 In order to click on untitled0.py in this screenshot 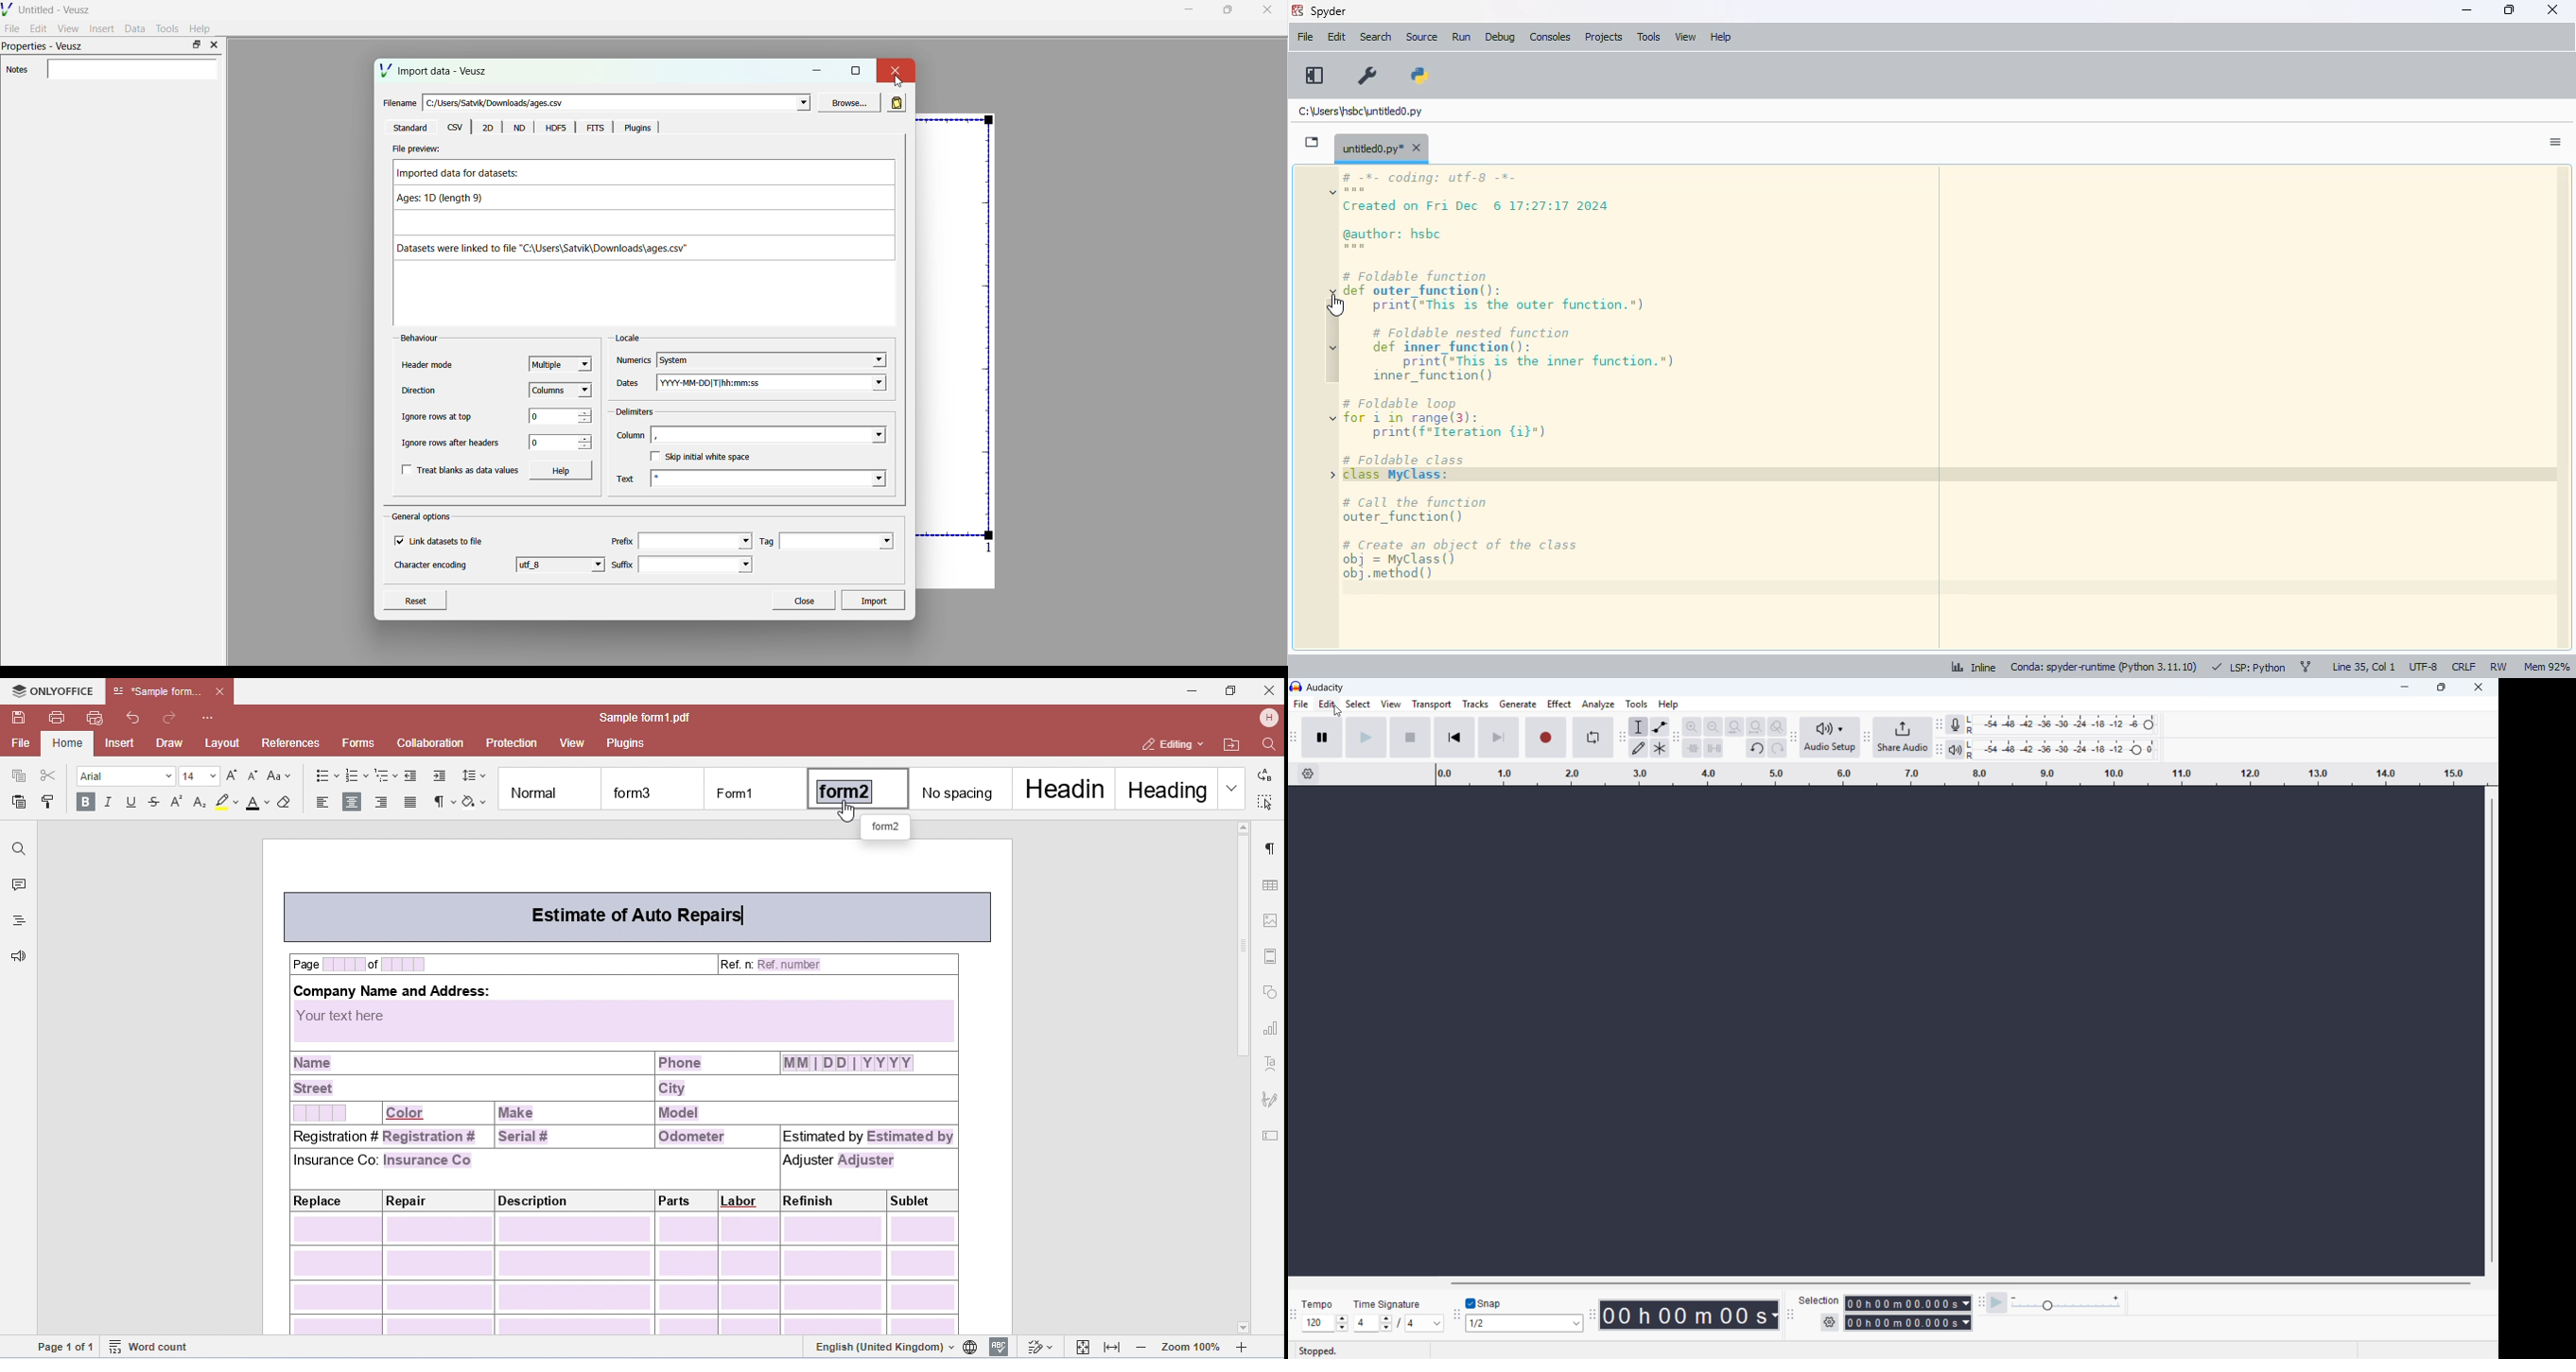, I will do `click(1381, 147)`.